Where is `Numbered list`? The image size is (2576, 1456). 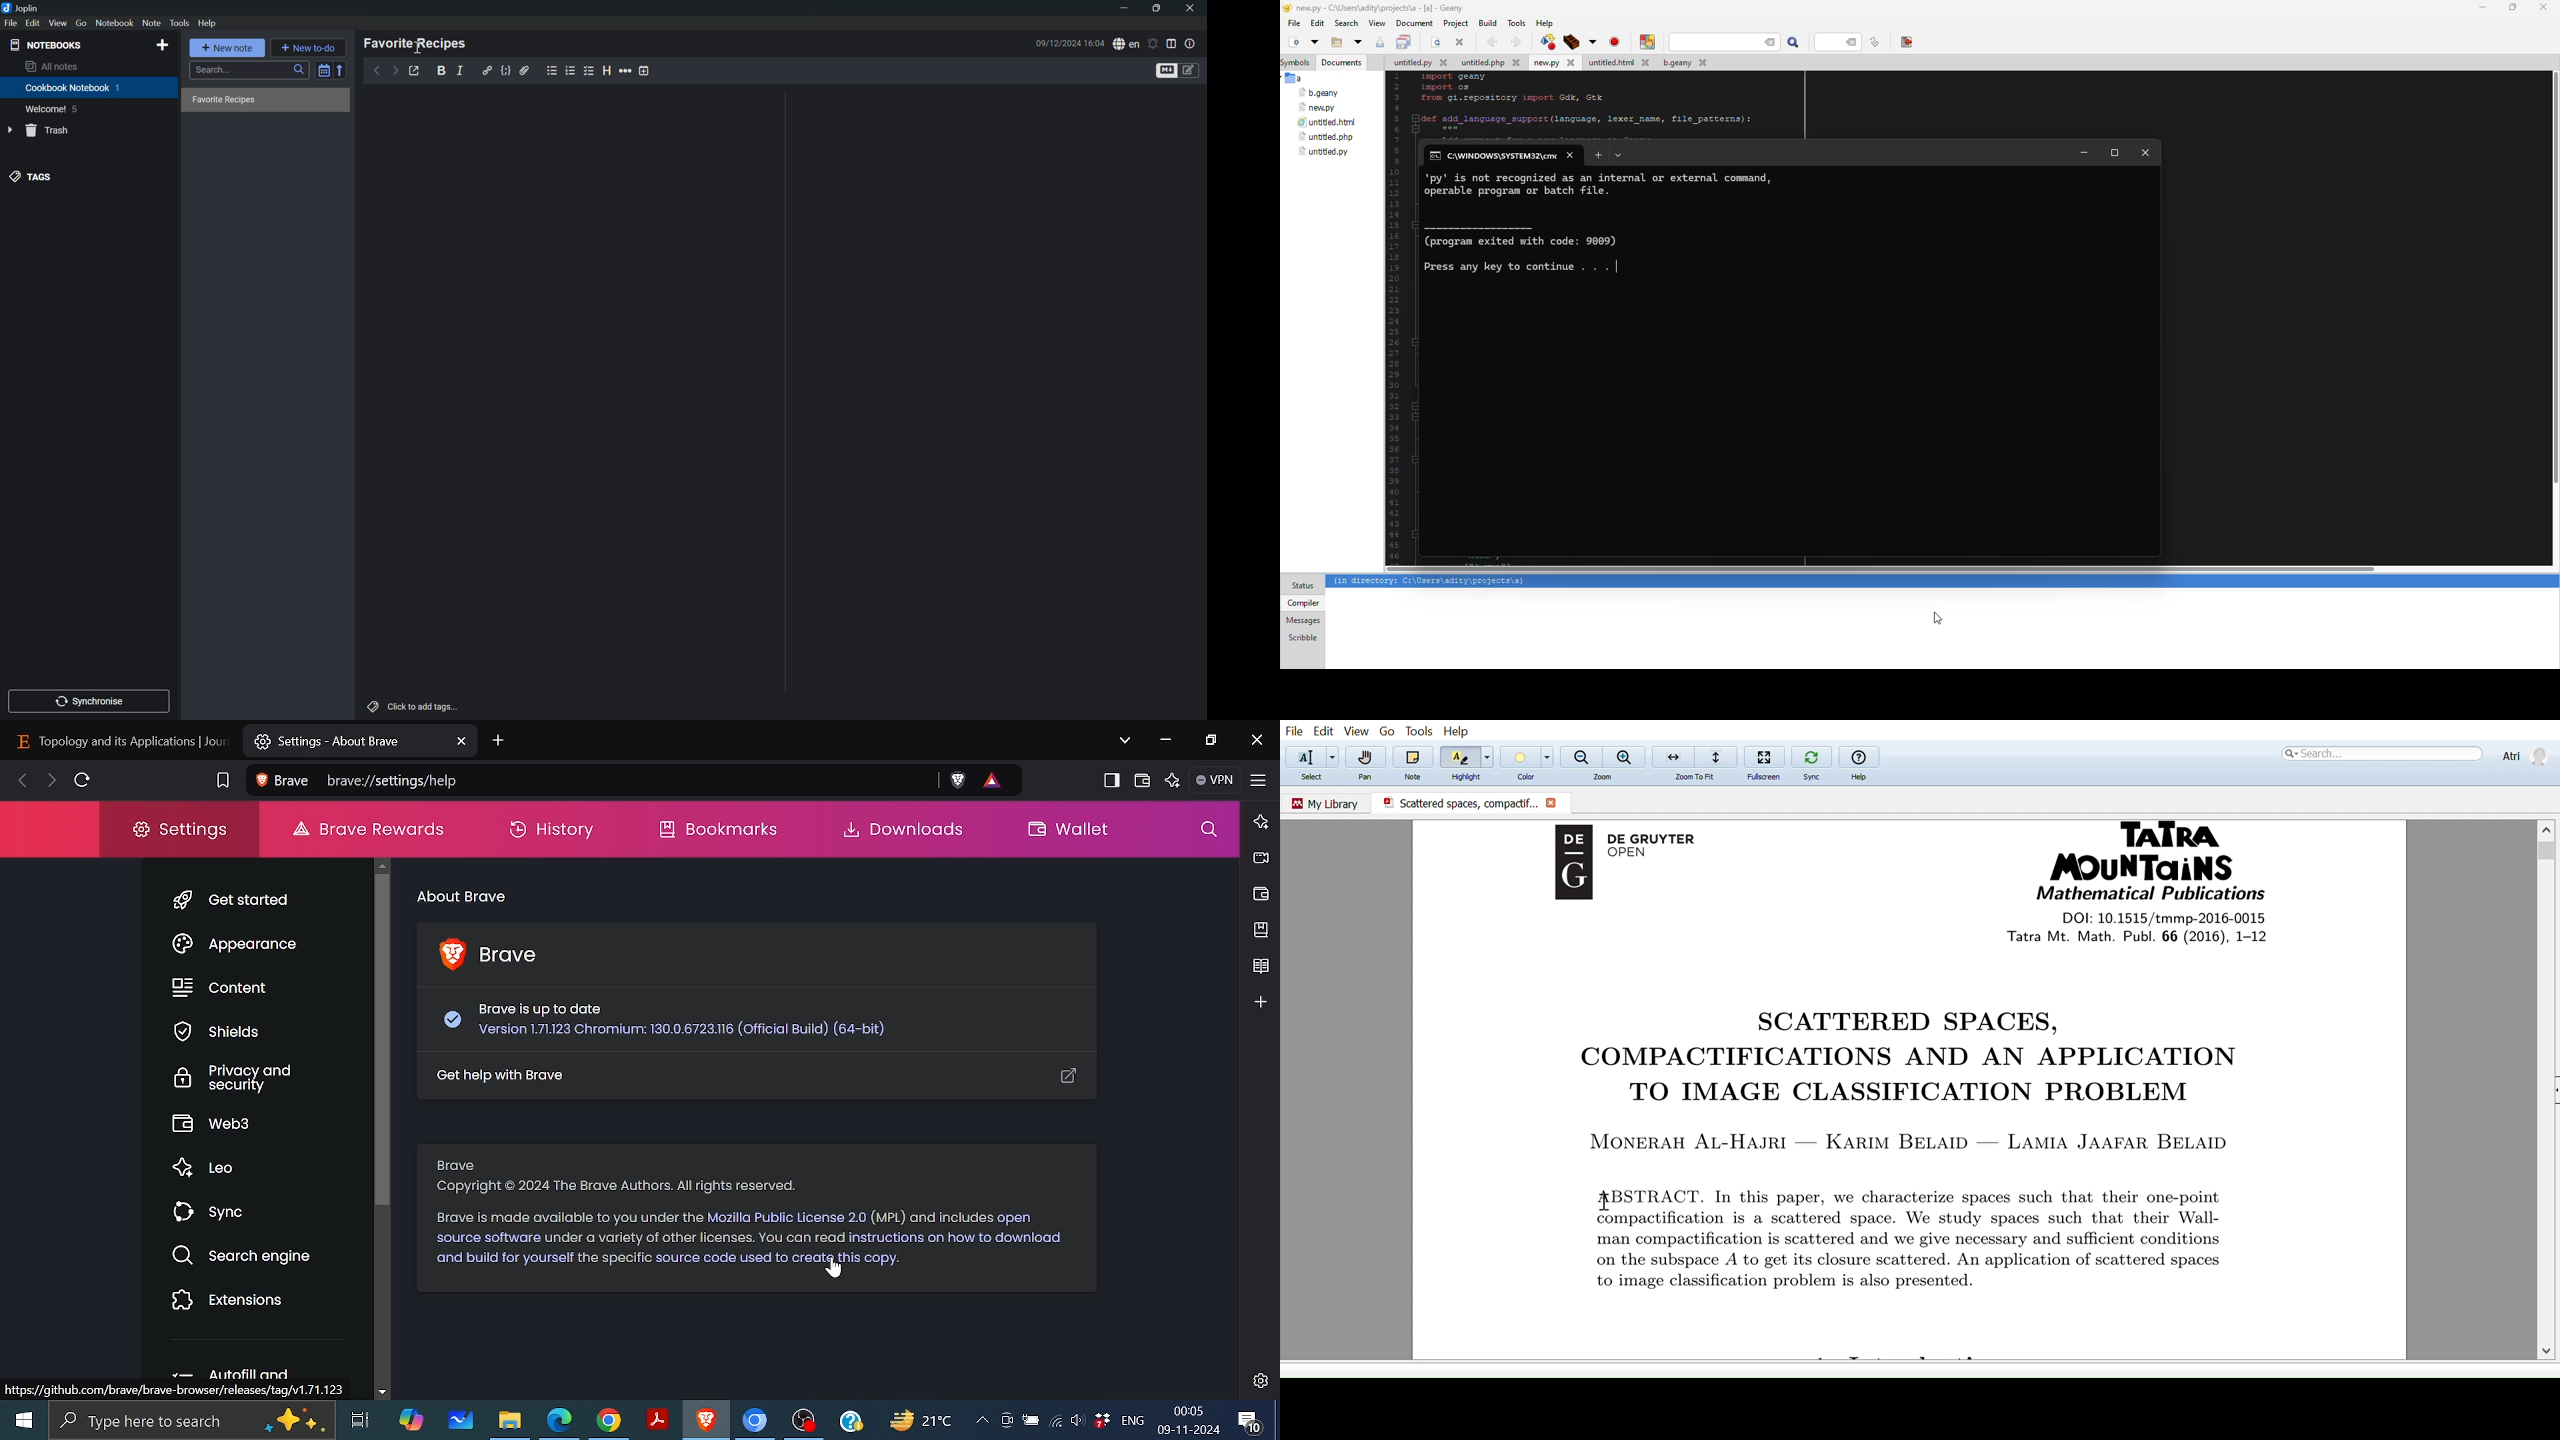
Numbered list is located at coordinates (570, 69).